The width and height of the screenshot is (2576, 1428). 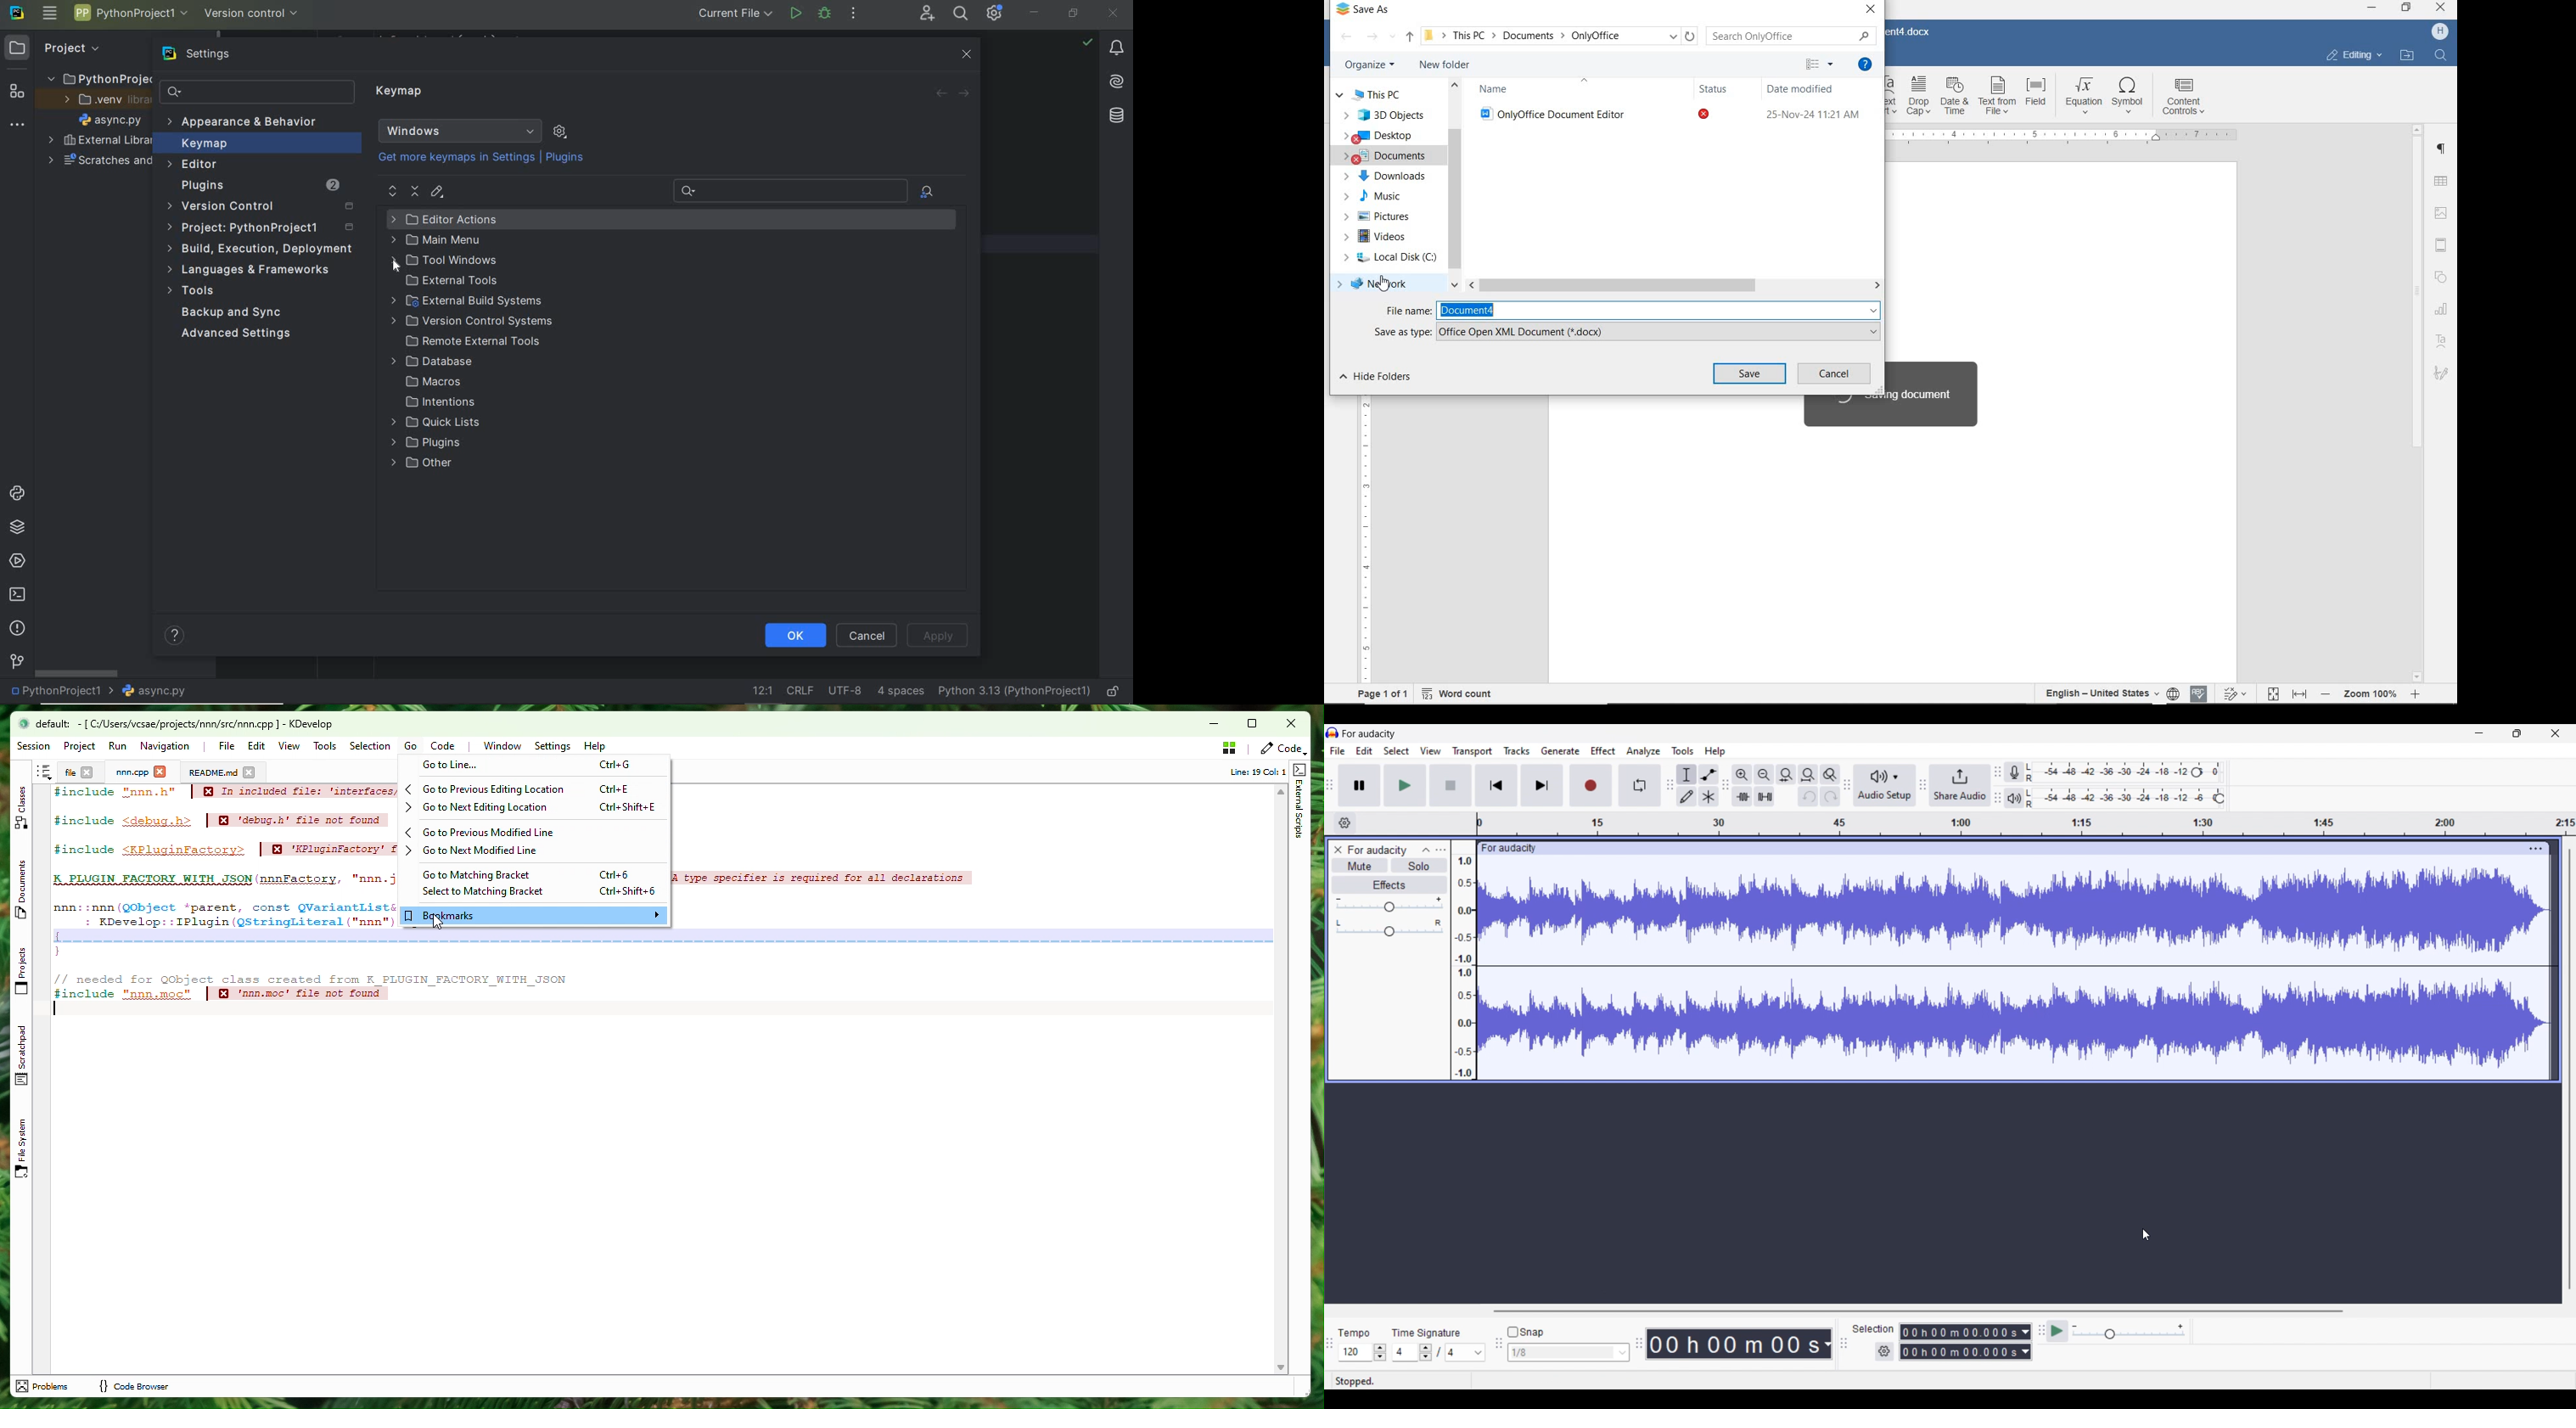 I want to click on Status, so click(x=1712, y=88).